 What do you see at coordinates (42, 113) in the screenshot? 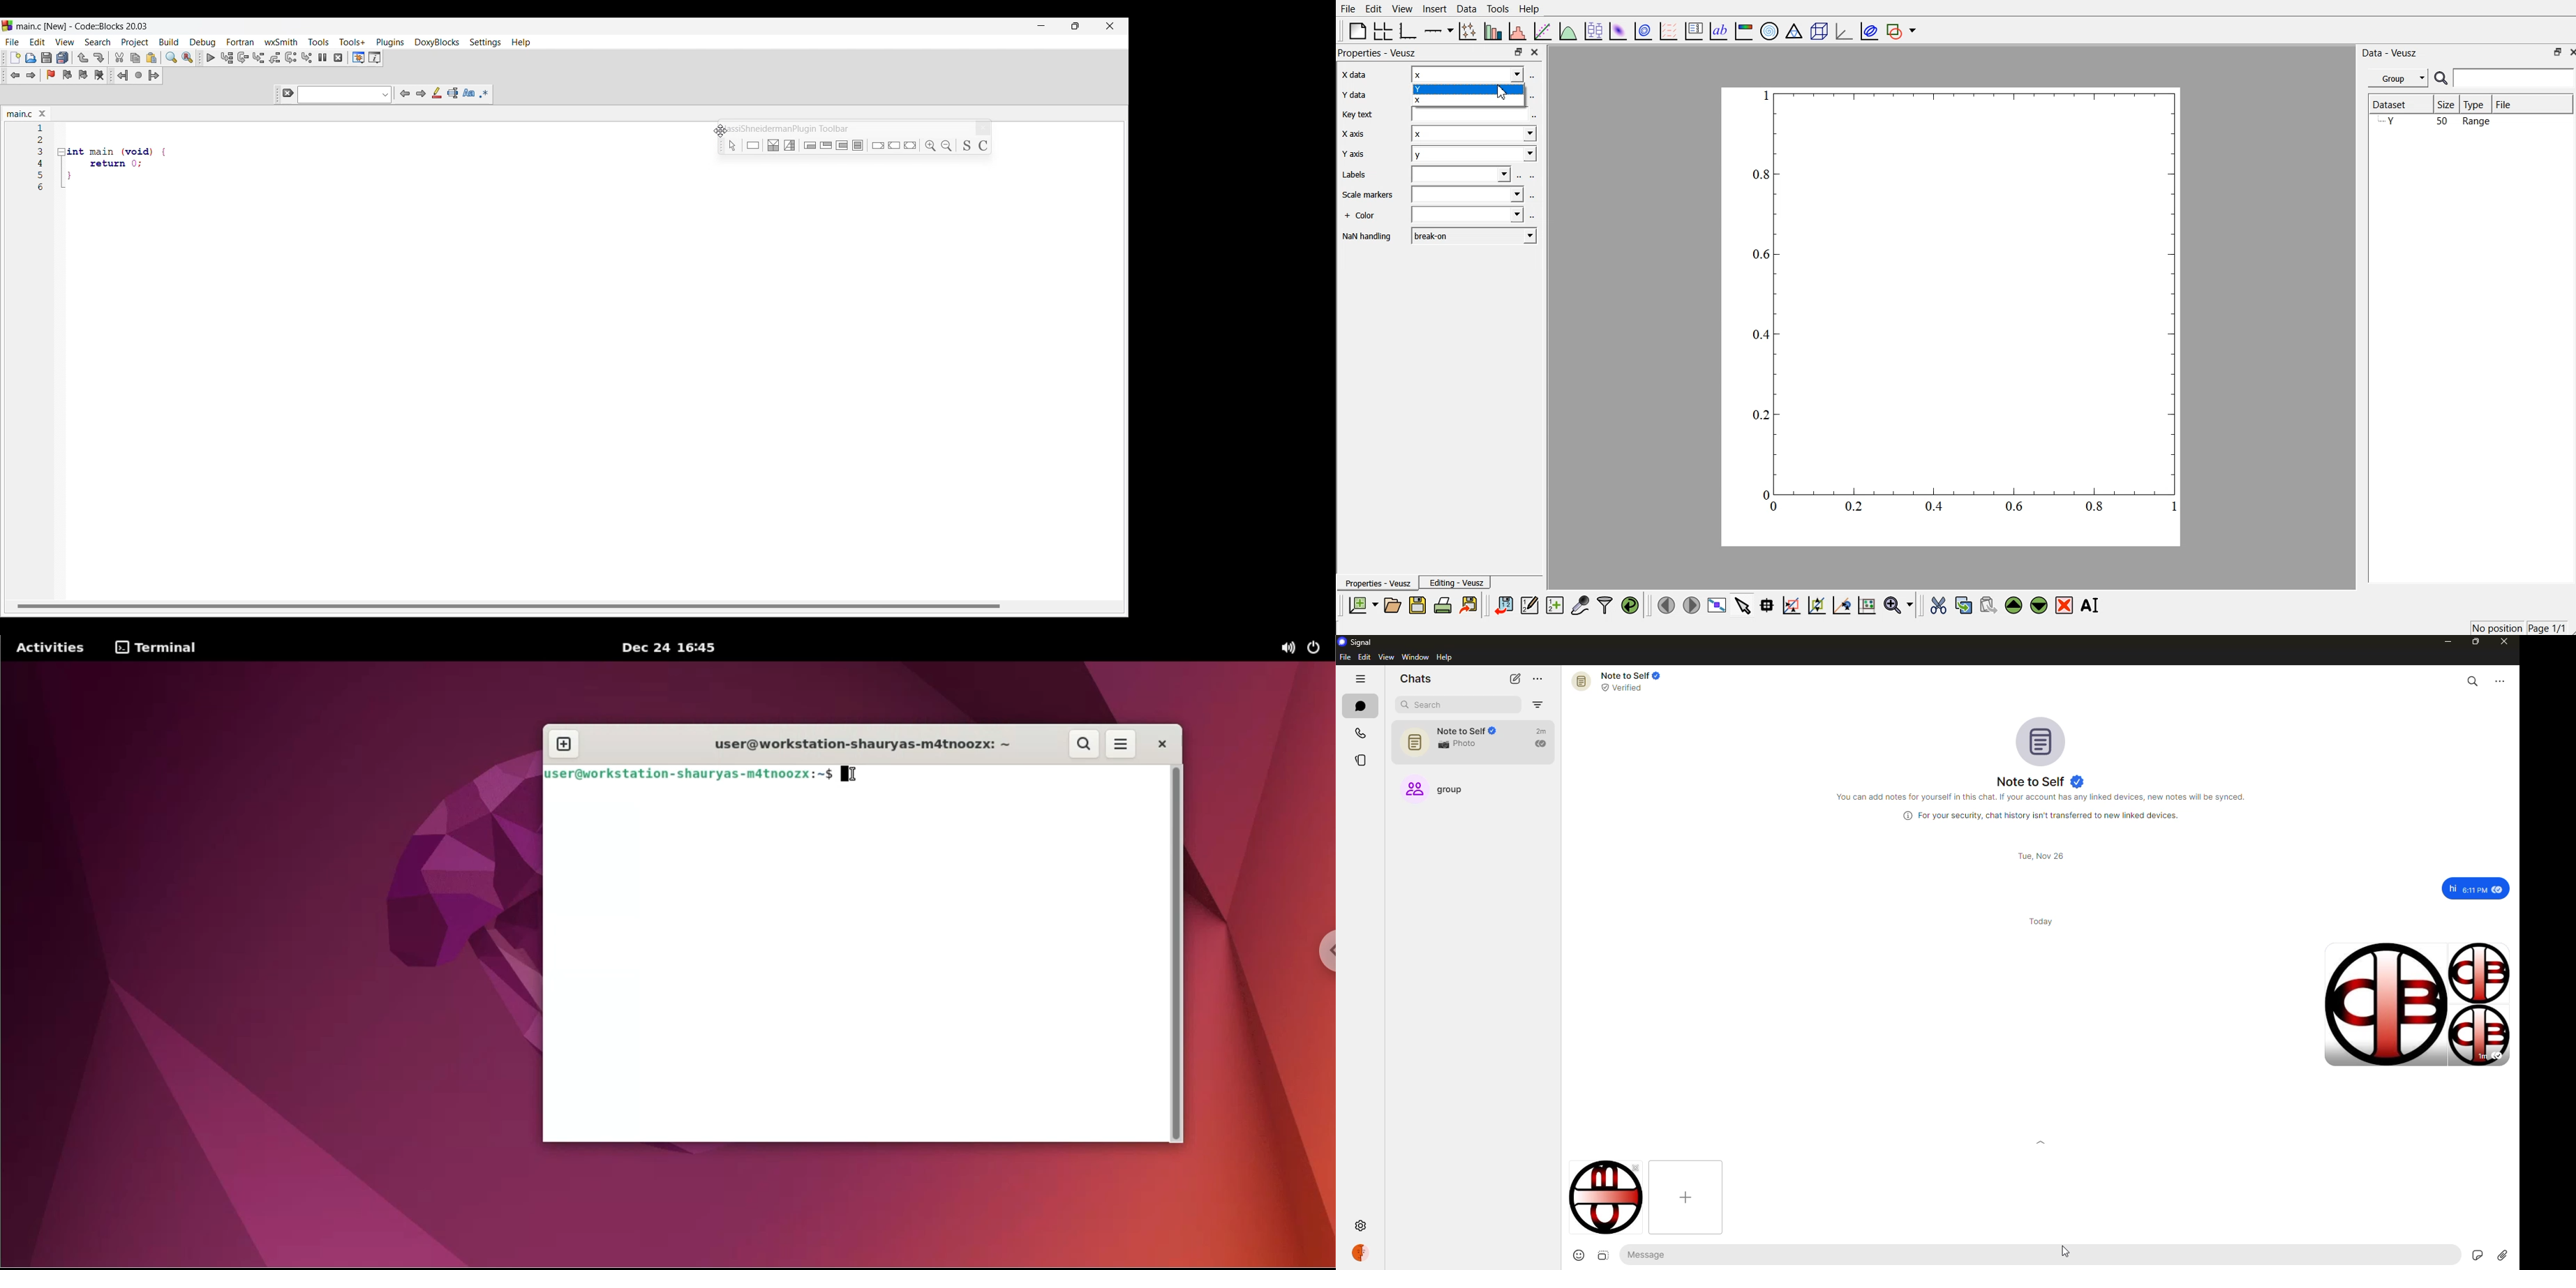
I see `Close tab` at bounding box center [42, 113].